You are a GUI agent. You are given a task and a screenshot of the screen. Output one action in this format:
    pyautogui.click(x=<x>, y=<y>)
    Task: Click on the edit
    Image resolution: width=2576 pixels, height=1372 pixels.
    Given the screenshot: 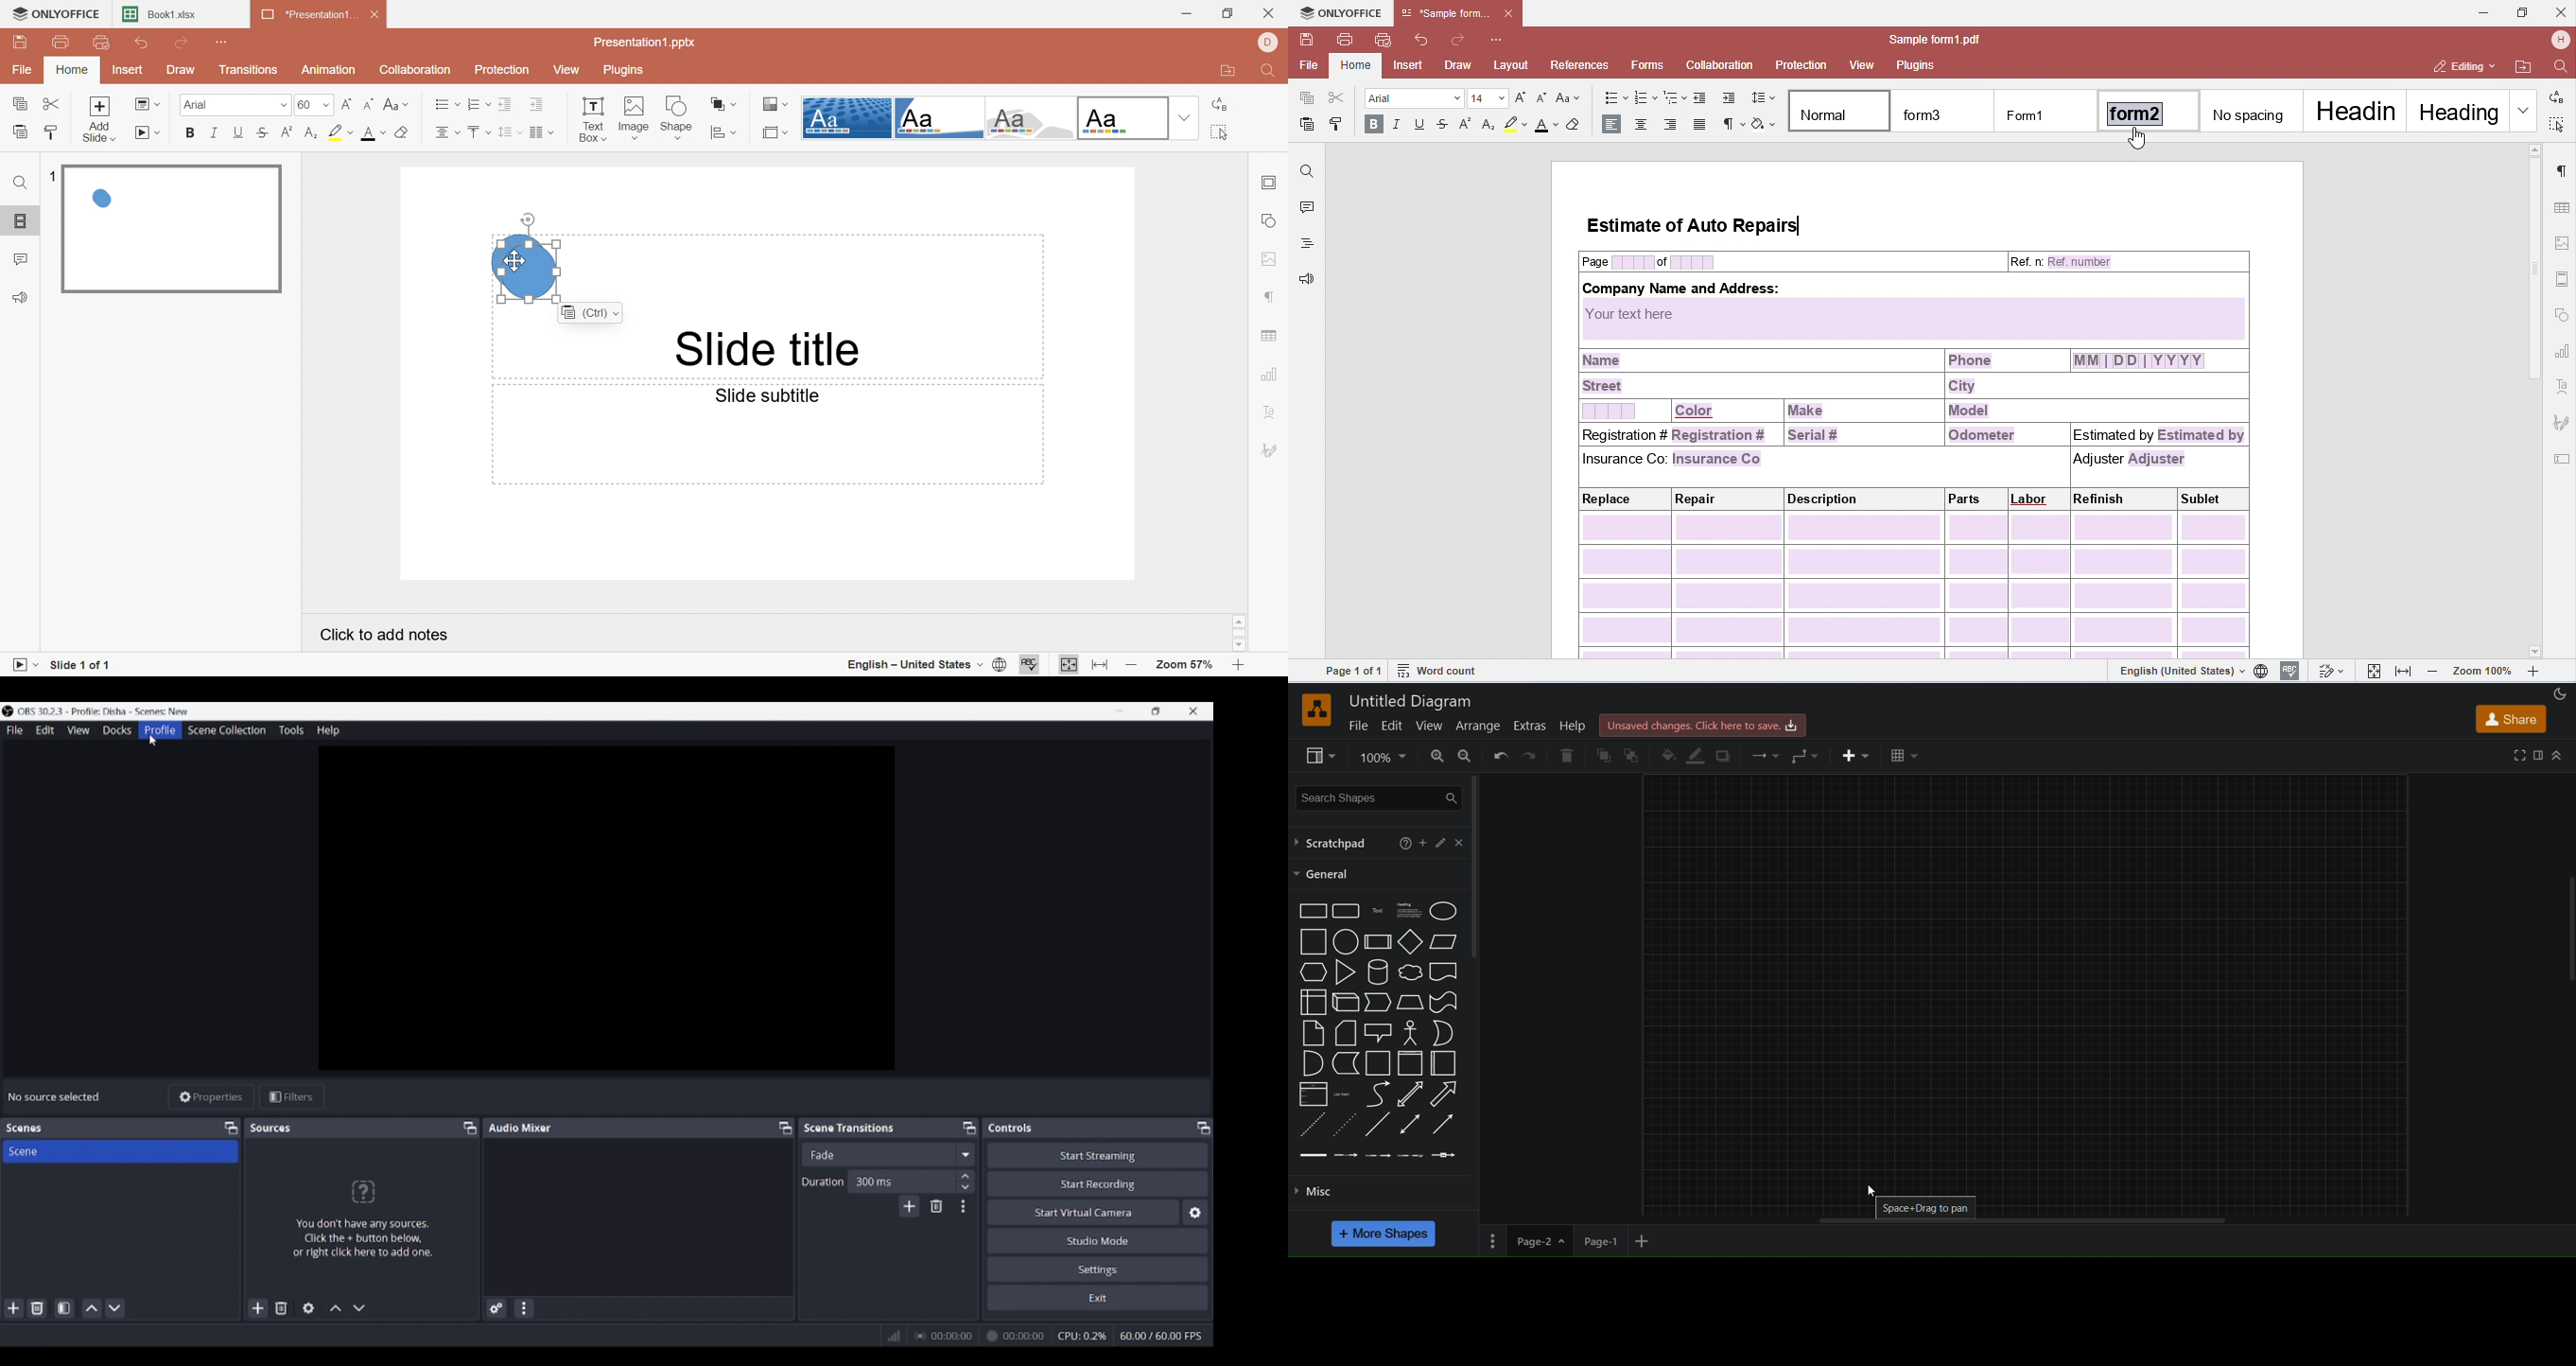 What is the action you would take?
    pyautogui.click(x=1393, y=726)
    